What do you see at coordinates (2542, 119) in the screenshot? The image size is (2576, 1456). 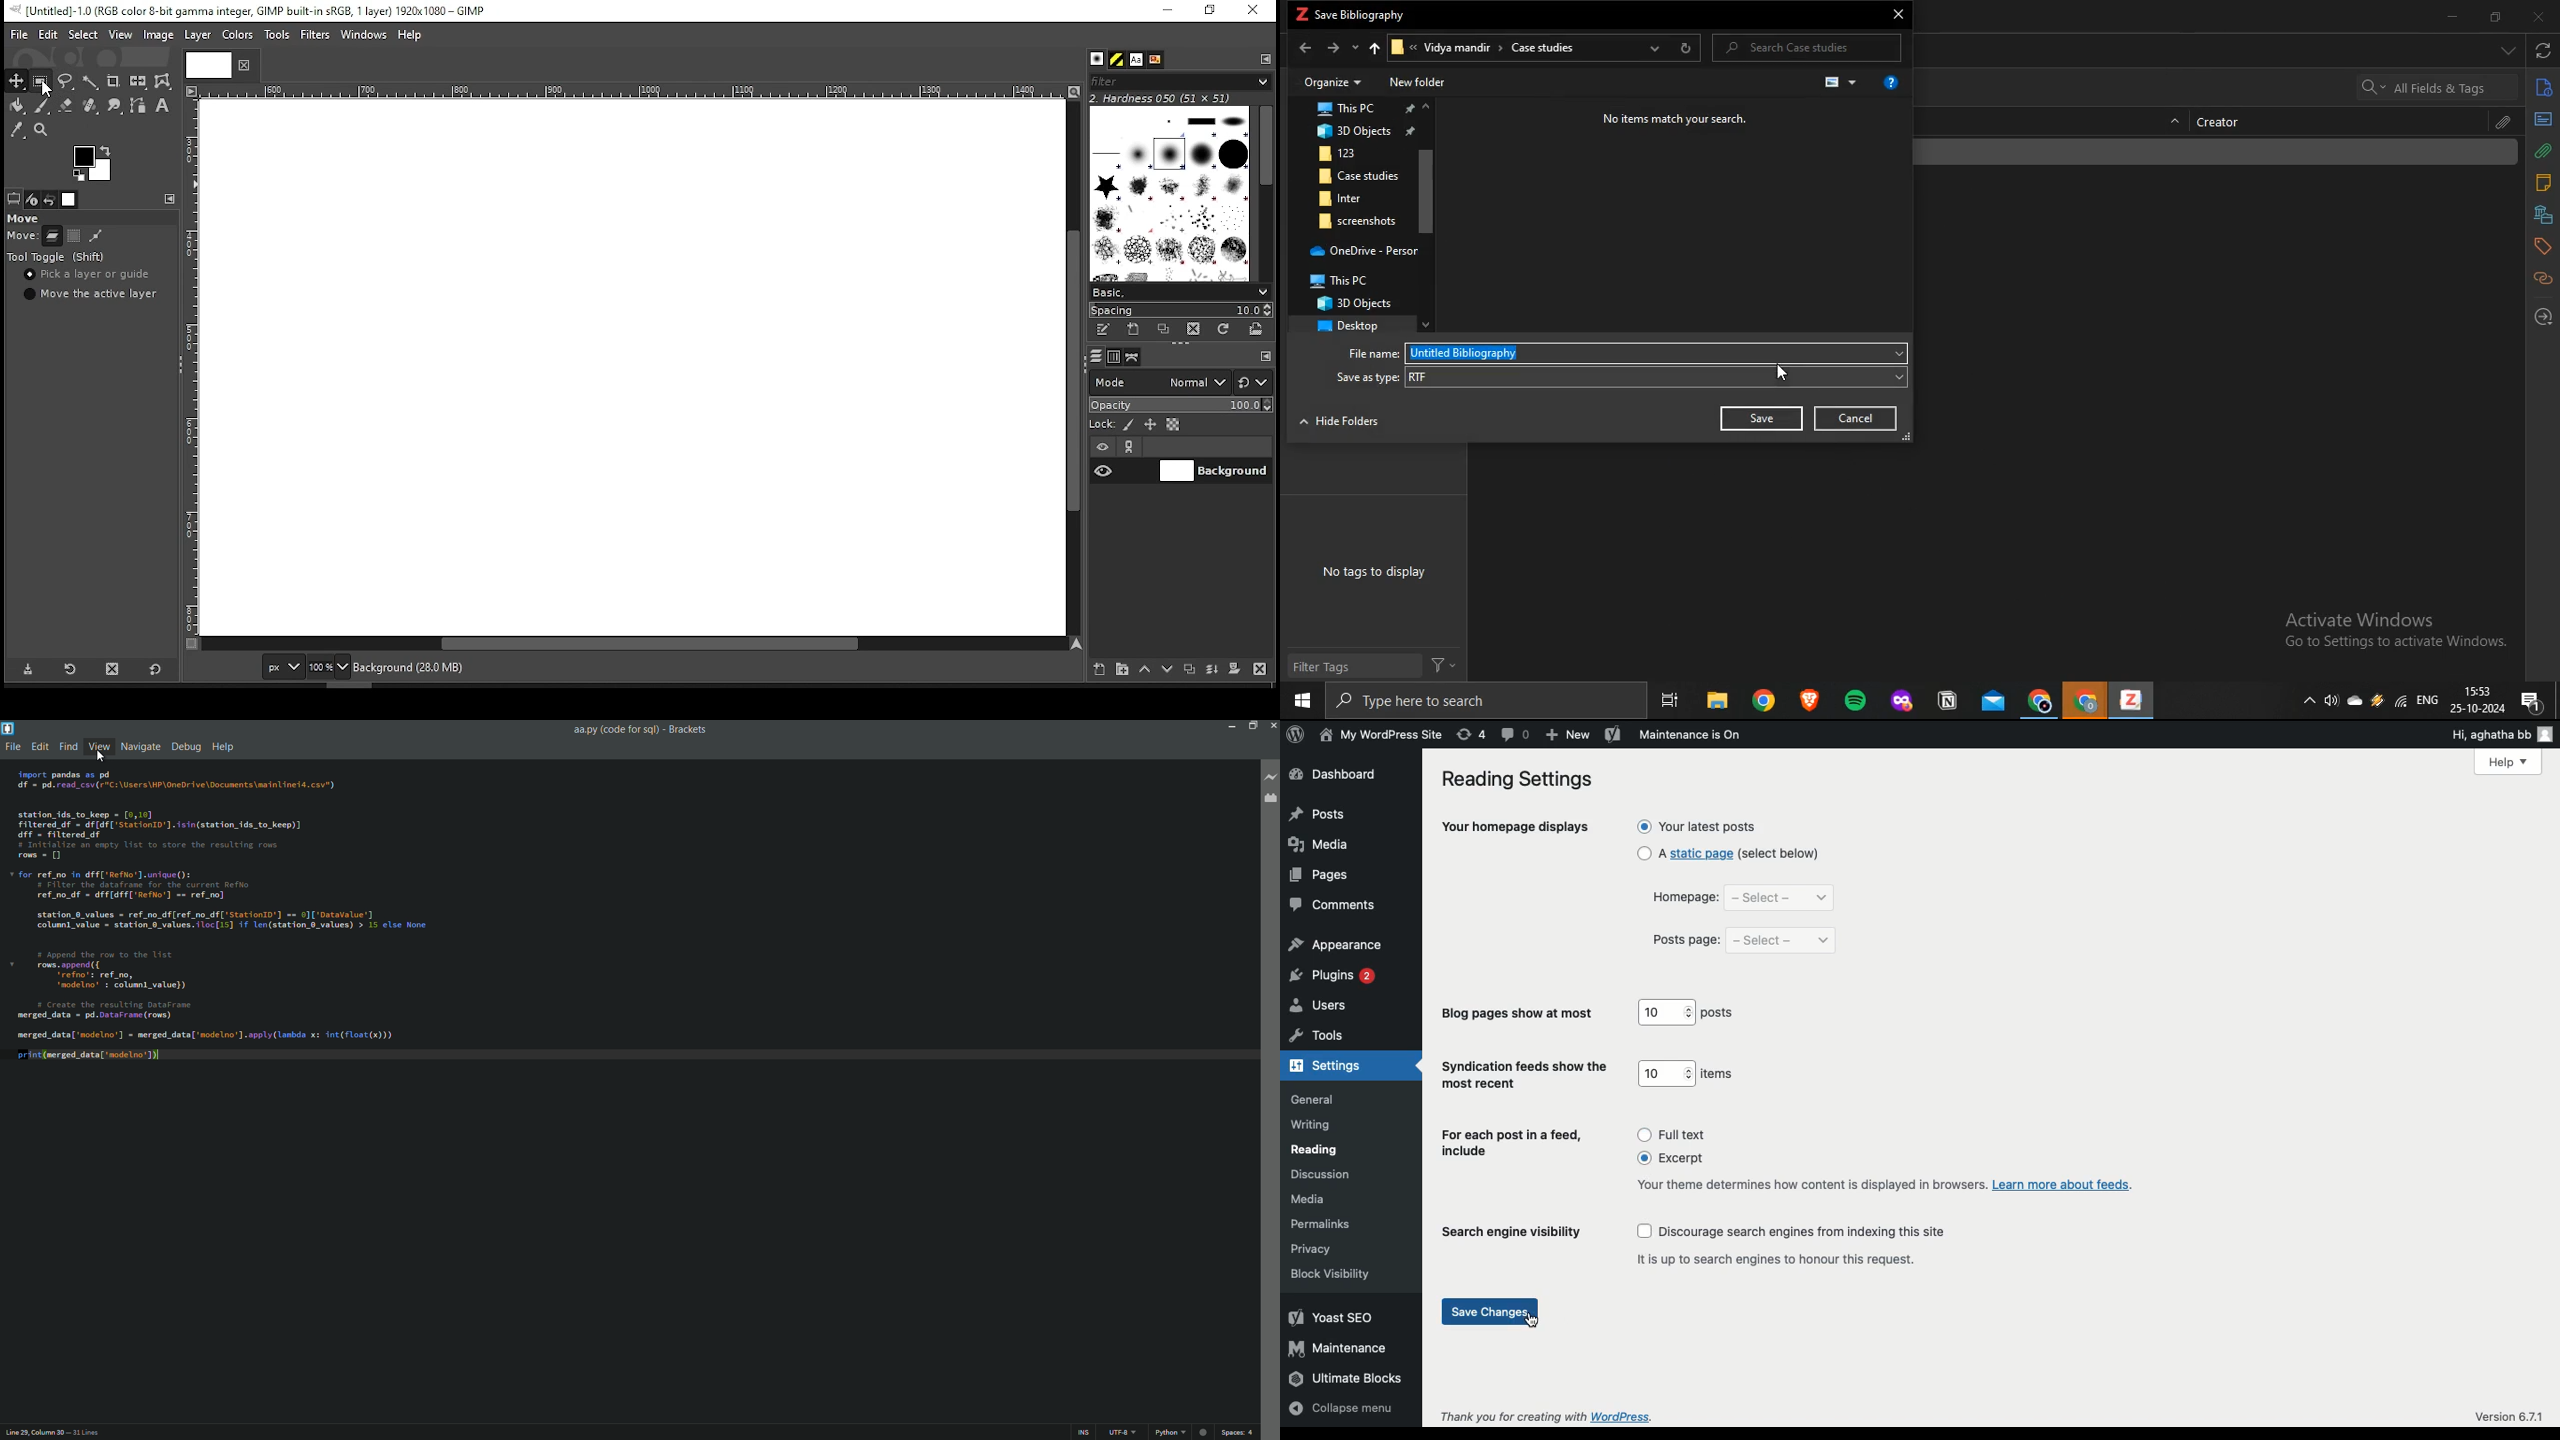 I see `abstract` at bounding box center [2542, 119].